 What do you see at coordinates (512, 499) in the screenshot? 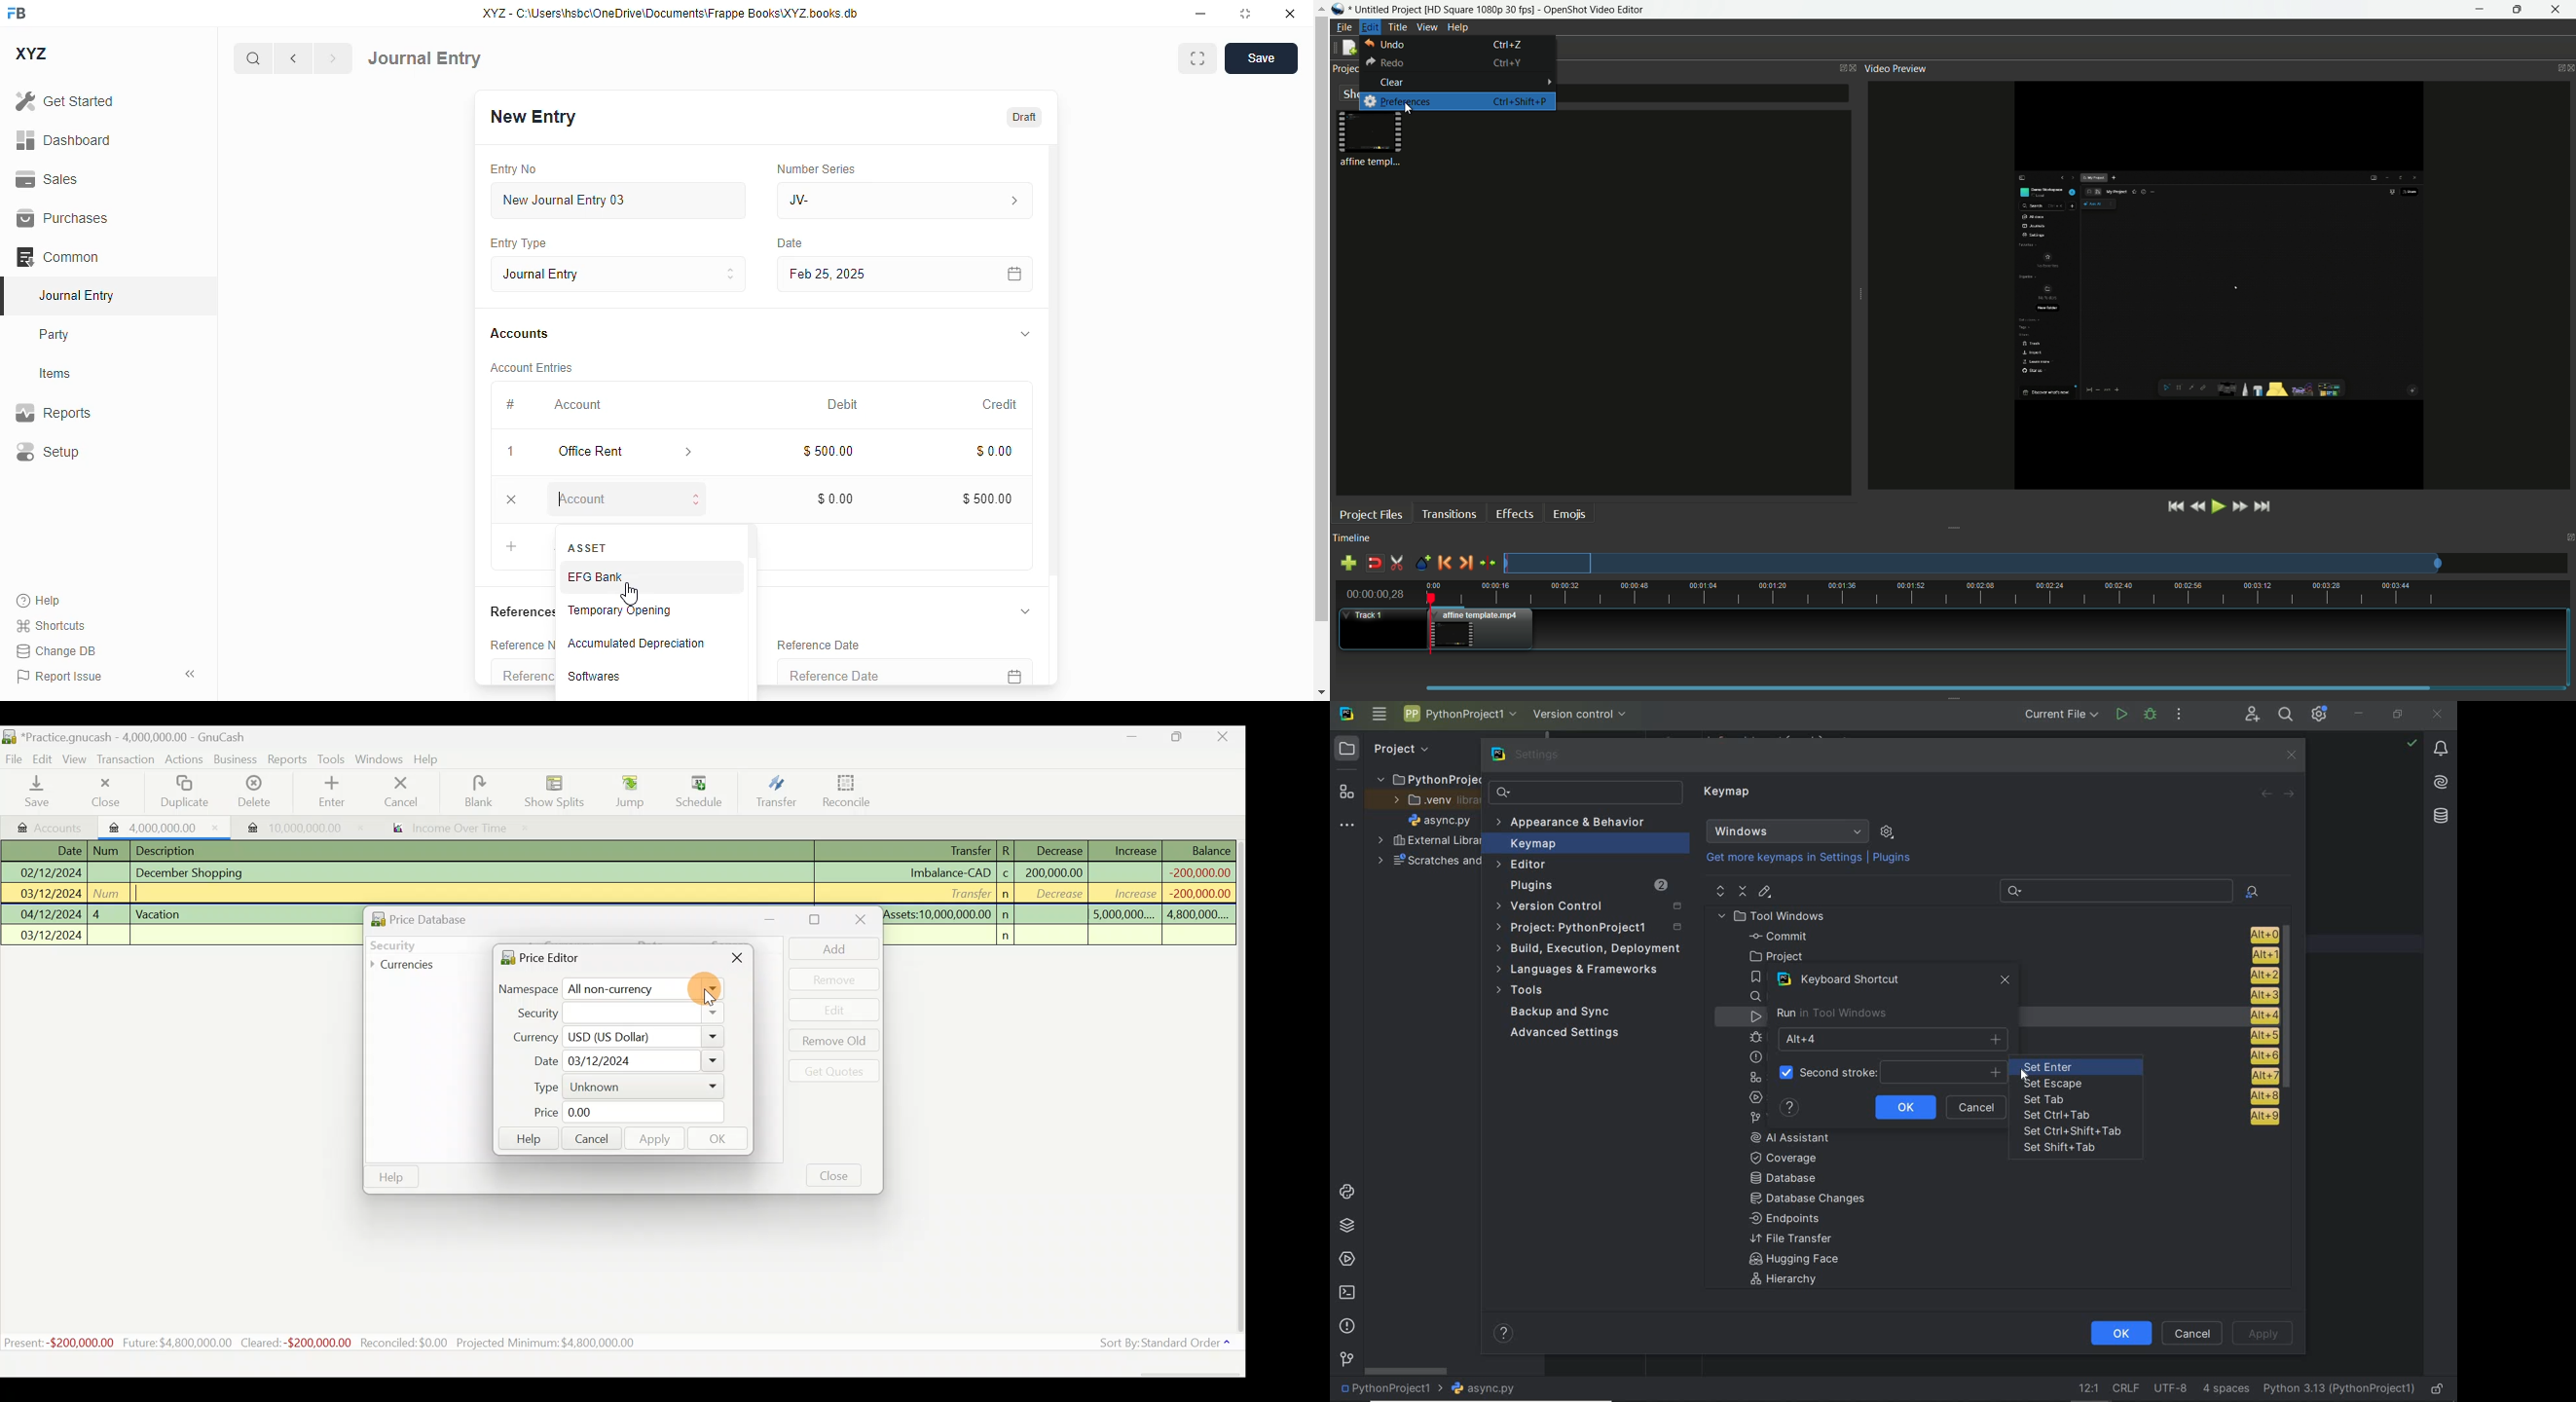
I see `remove` at bounding box center [512, 499].